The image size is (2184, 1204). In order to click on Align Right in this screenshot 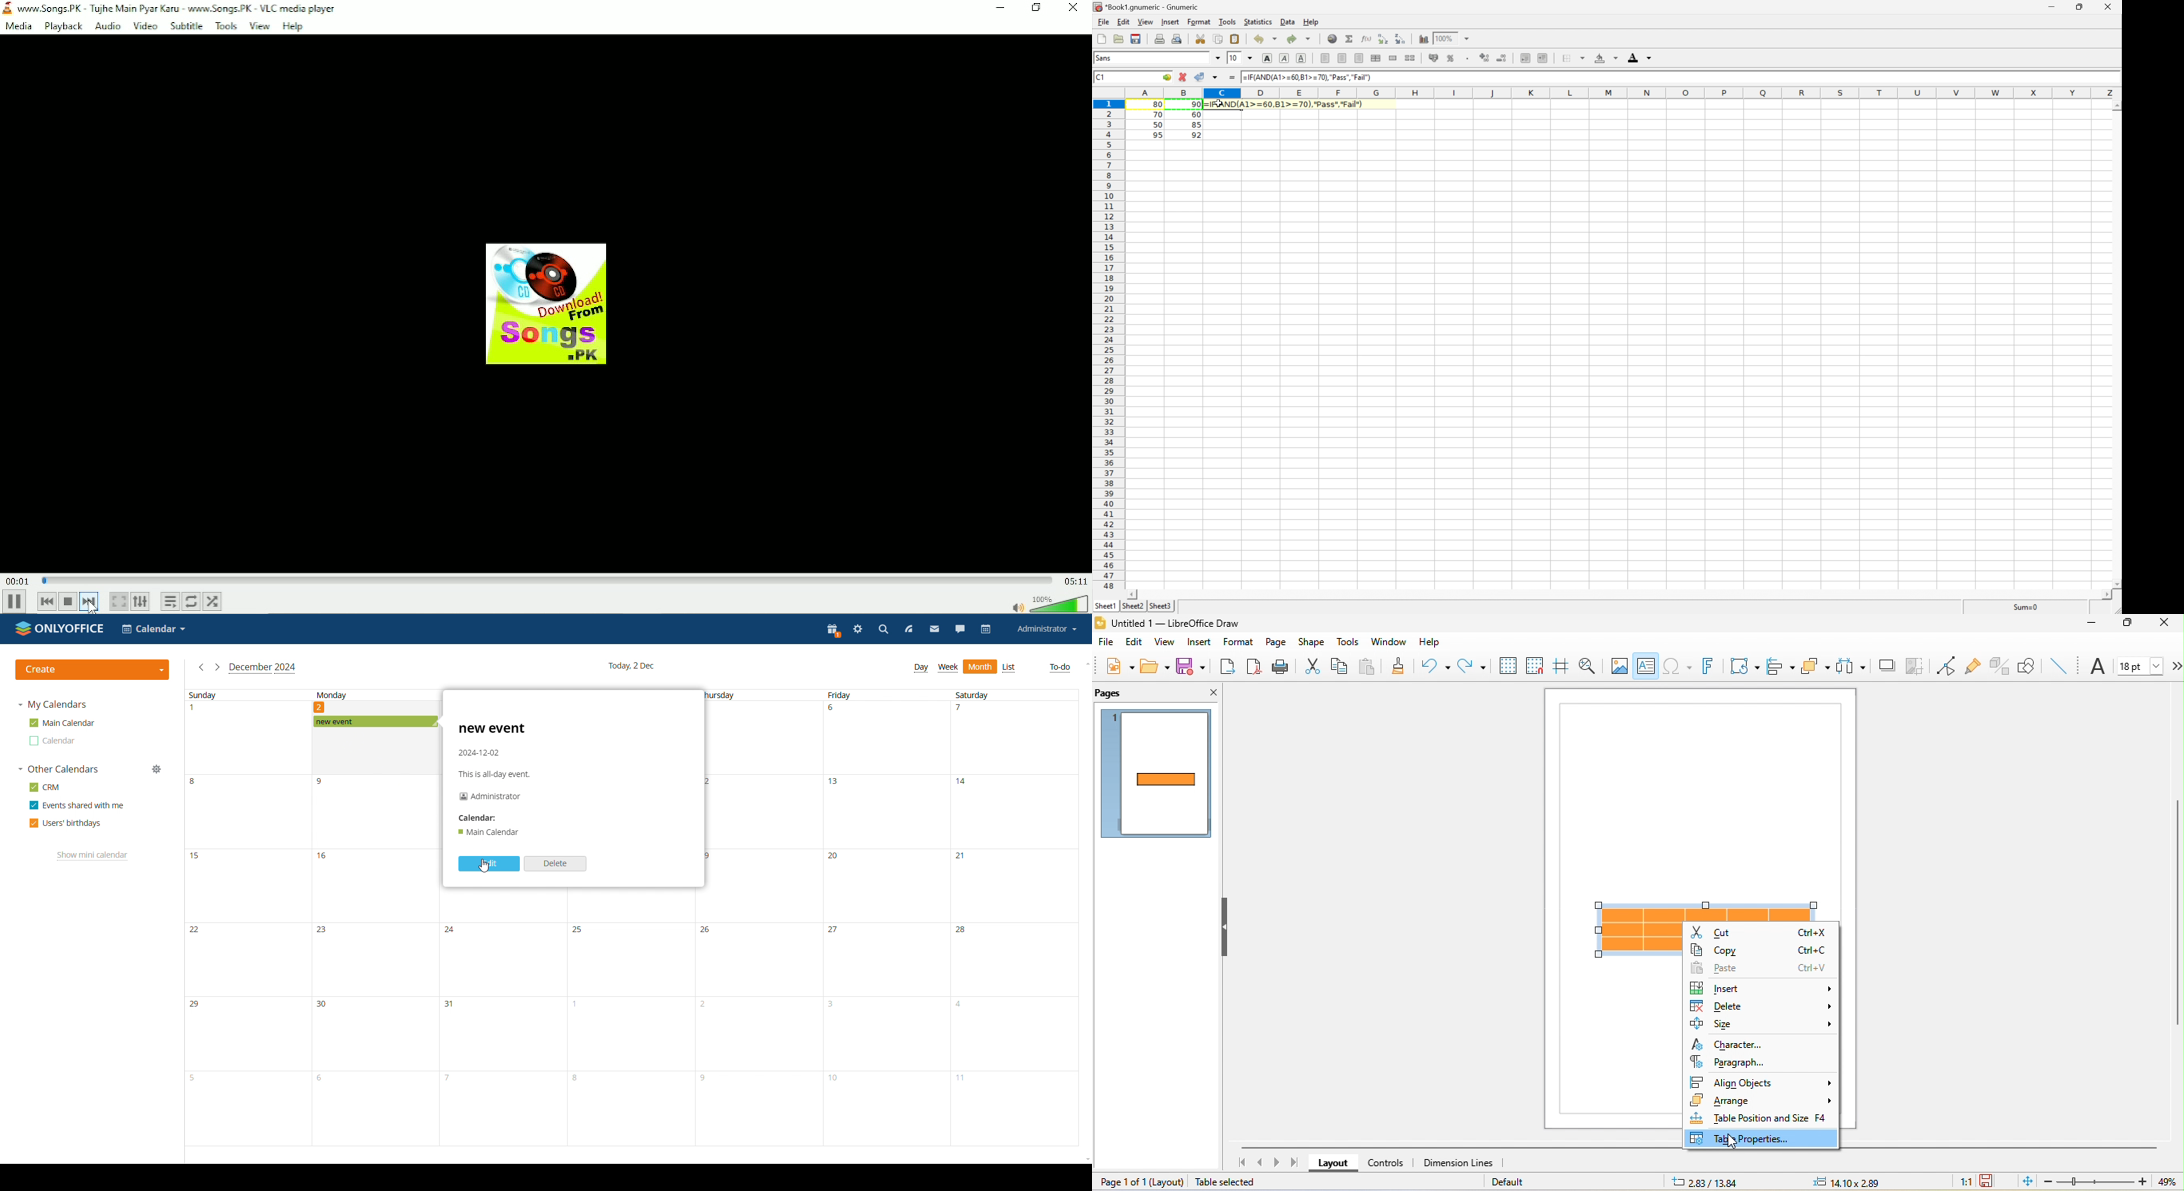, I will do `click(1325, 58)`.